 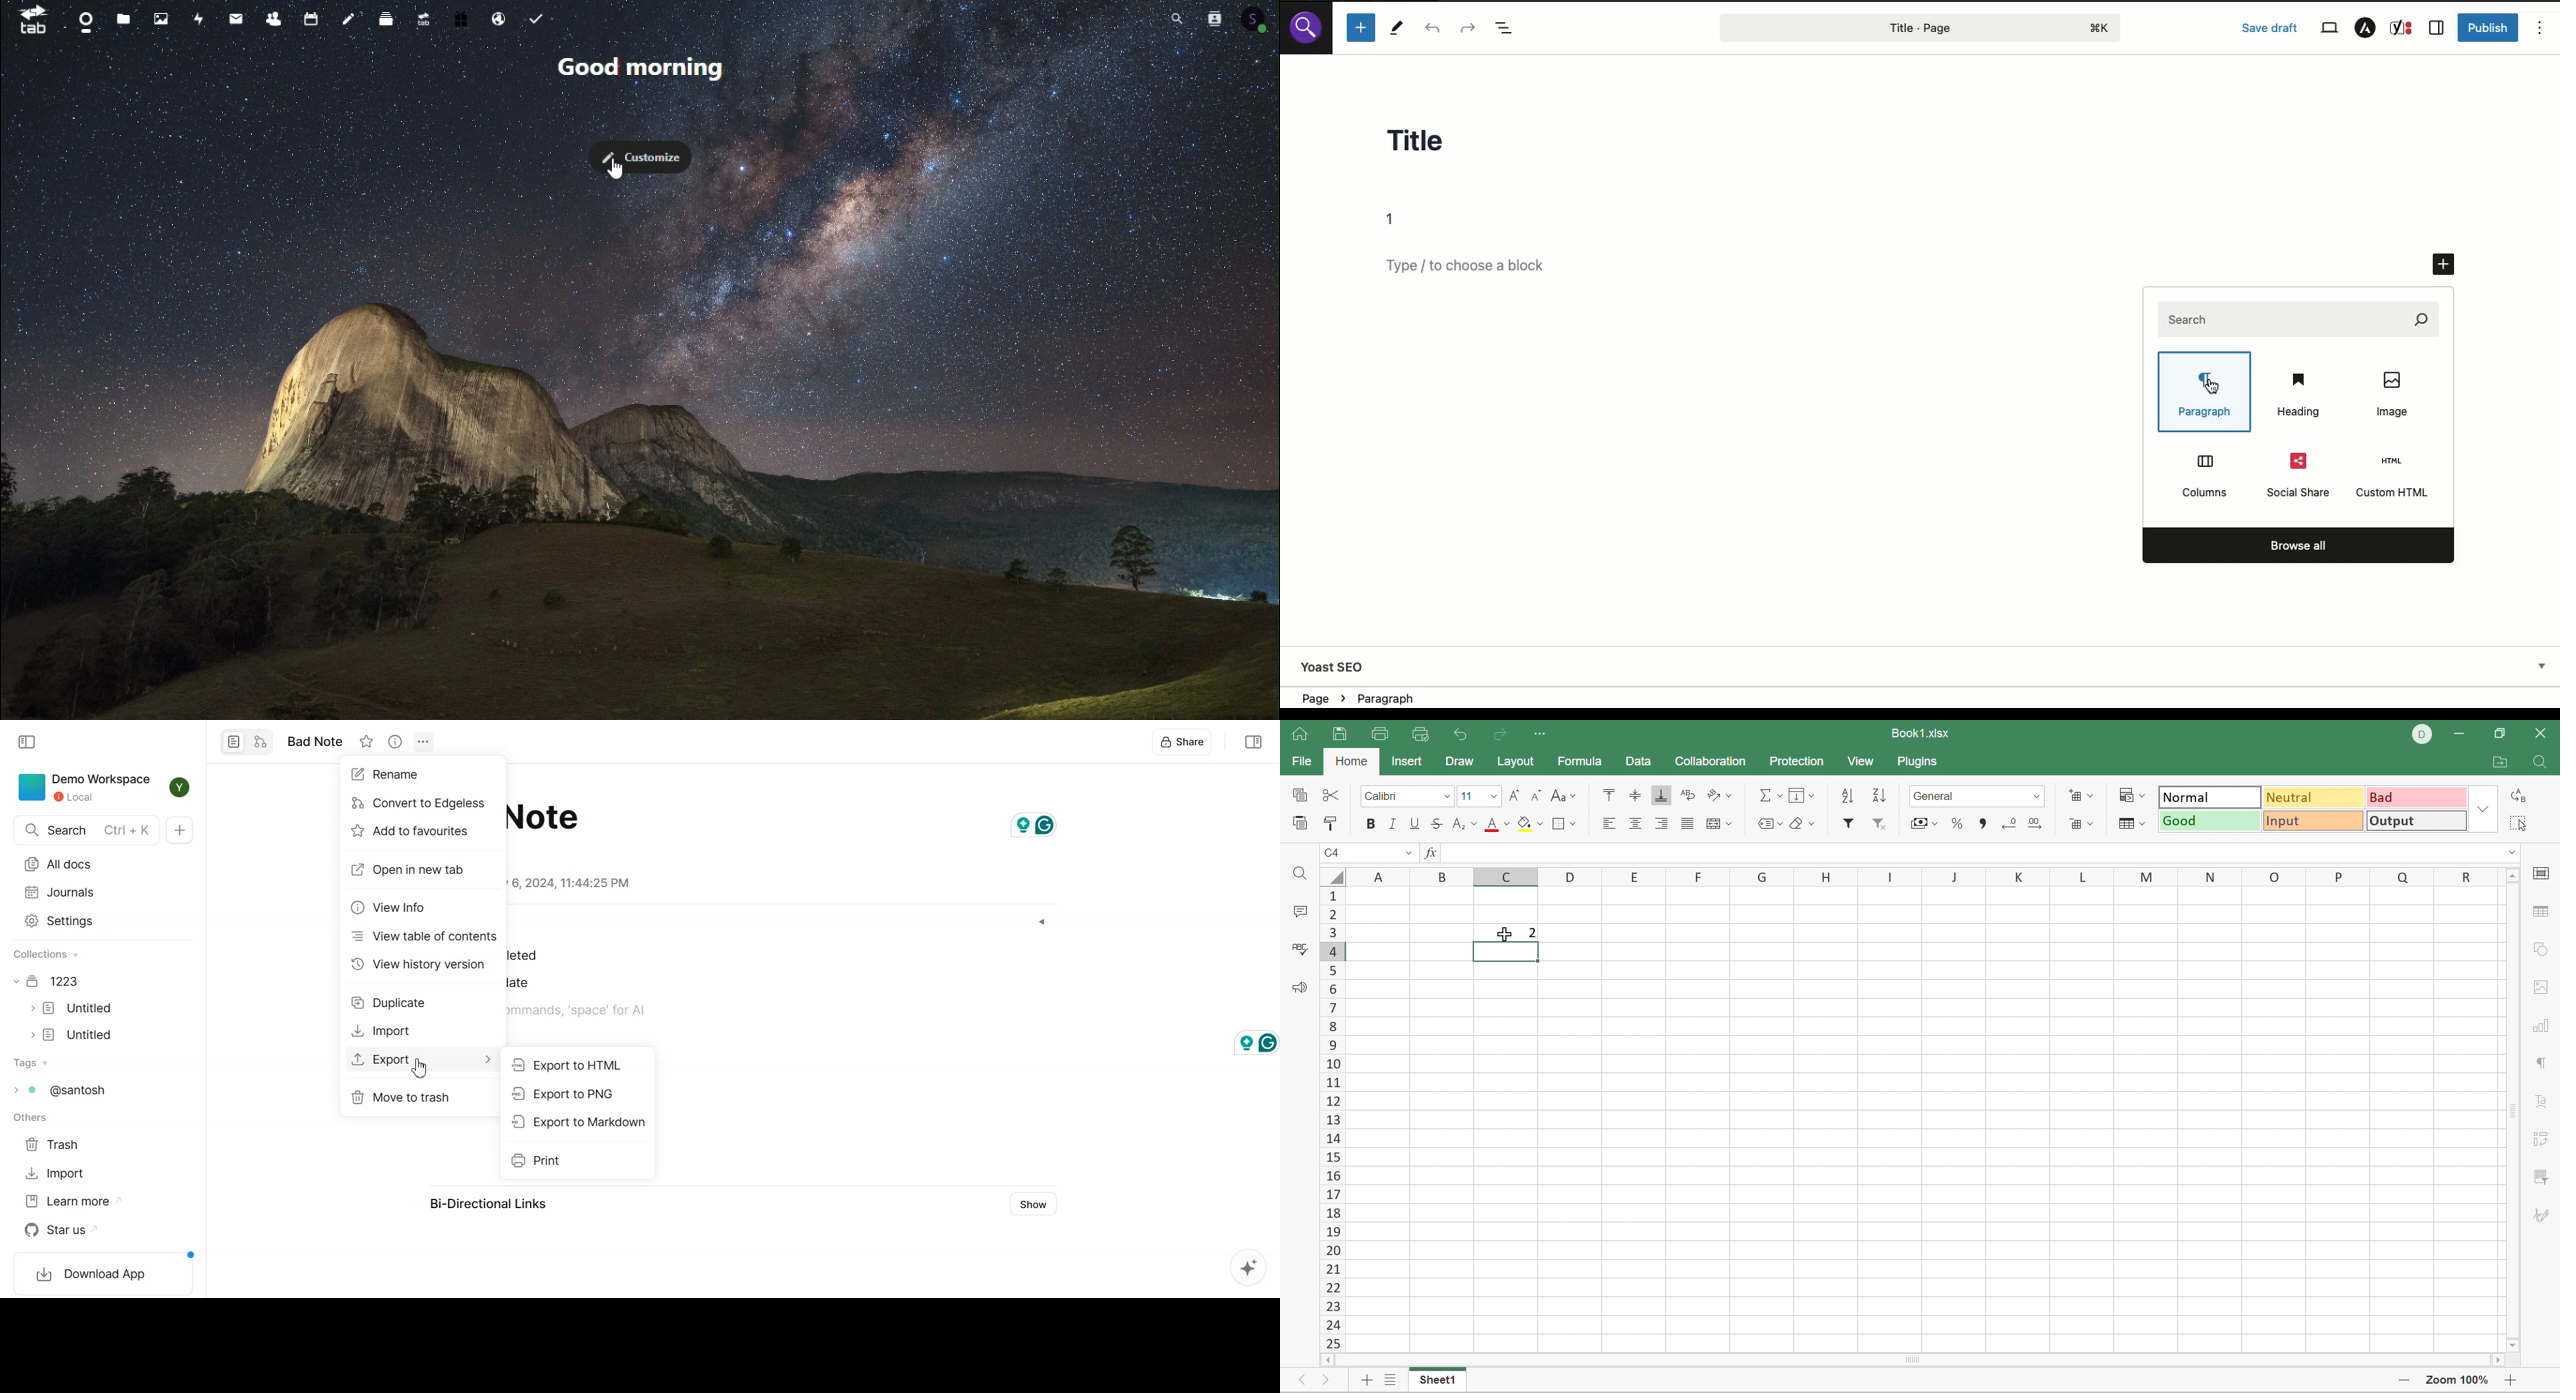 I want to click on Open file location, so click(x=2499, y=761).